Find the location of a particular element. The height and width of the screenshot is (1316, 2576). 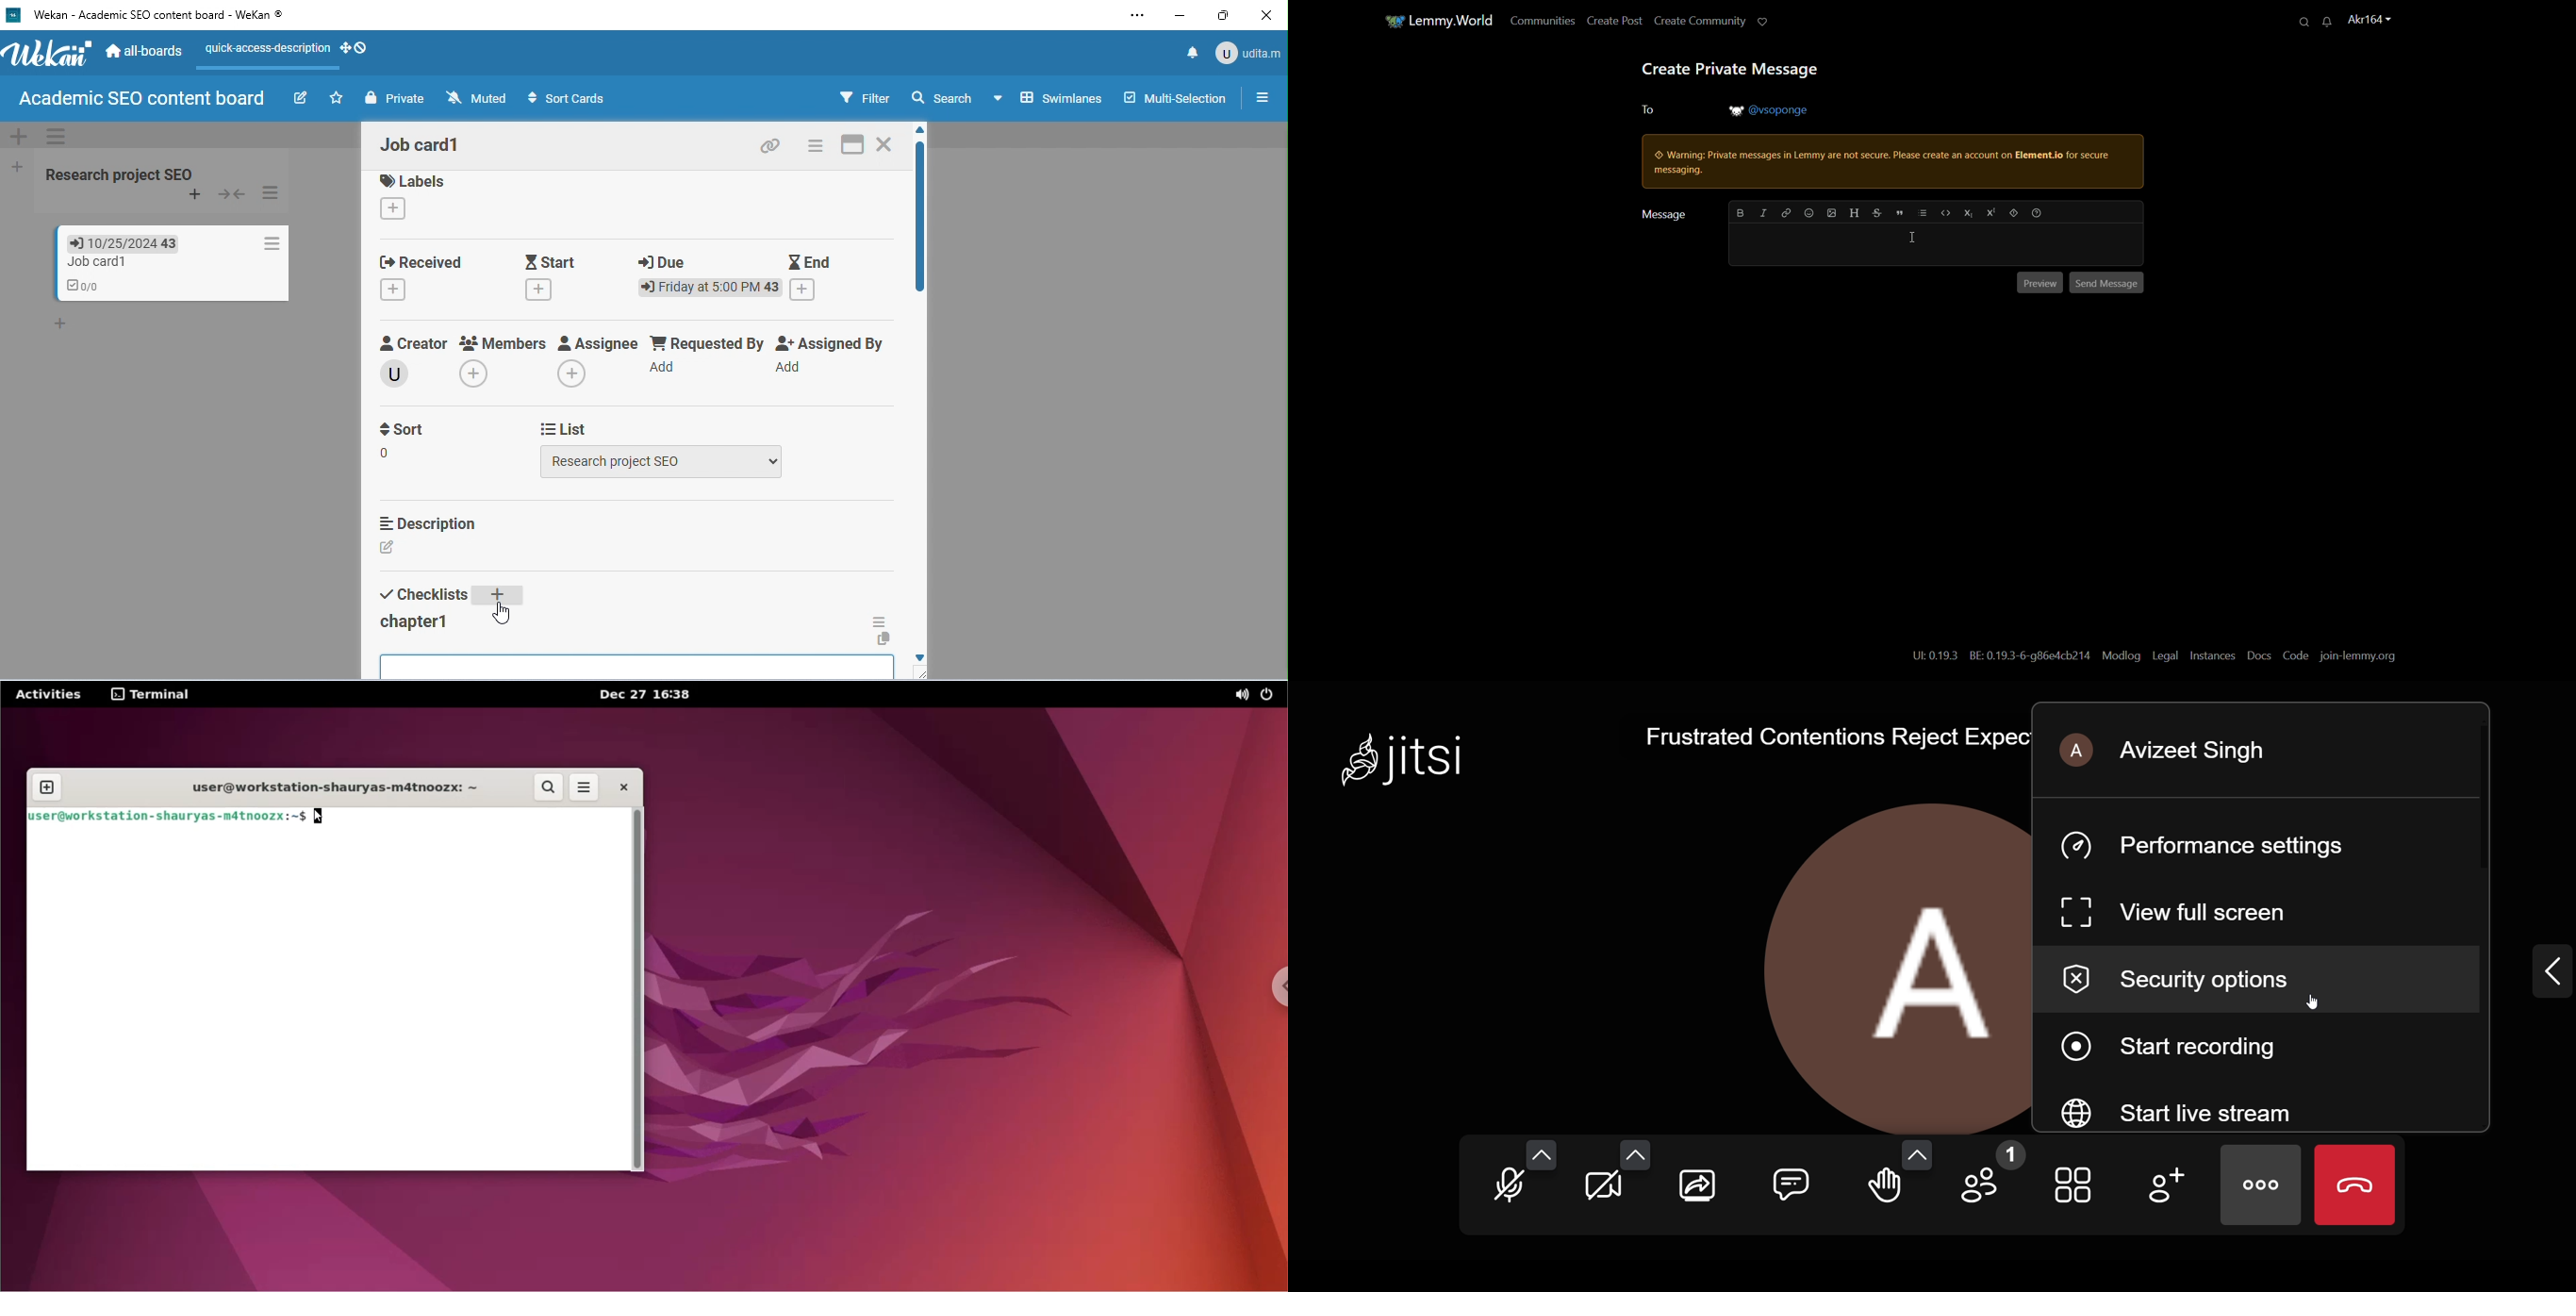

checklist actions is located at coordinates (879, 621).